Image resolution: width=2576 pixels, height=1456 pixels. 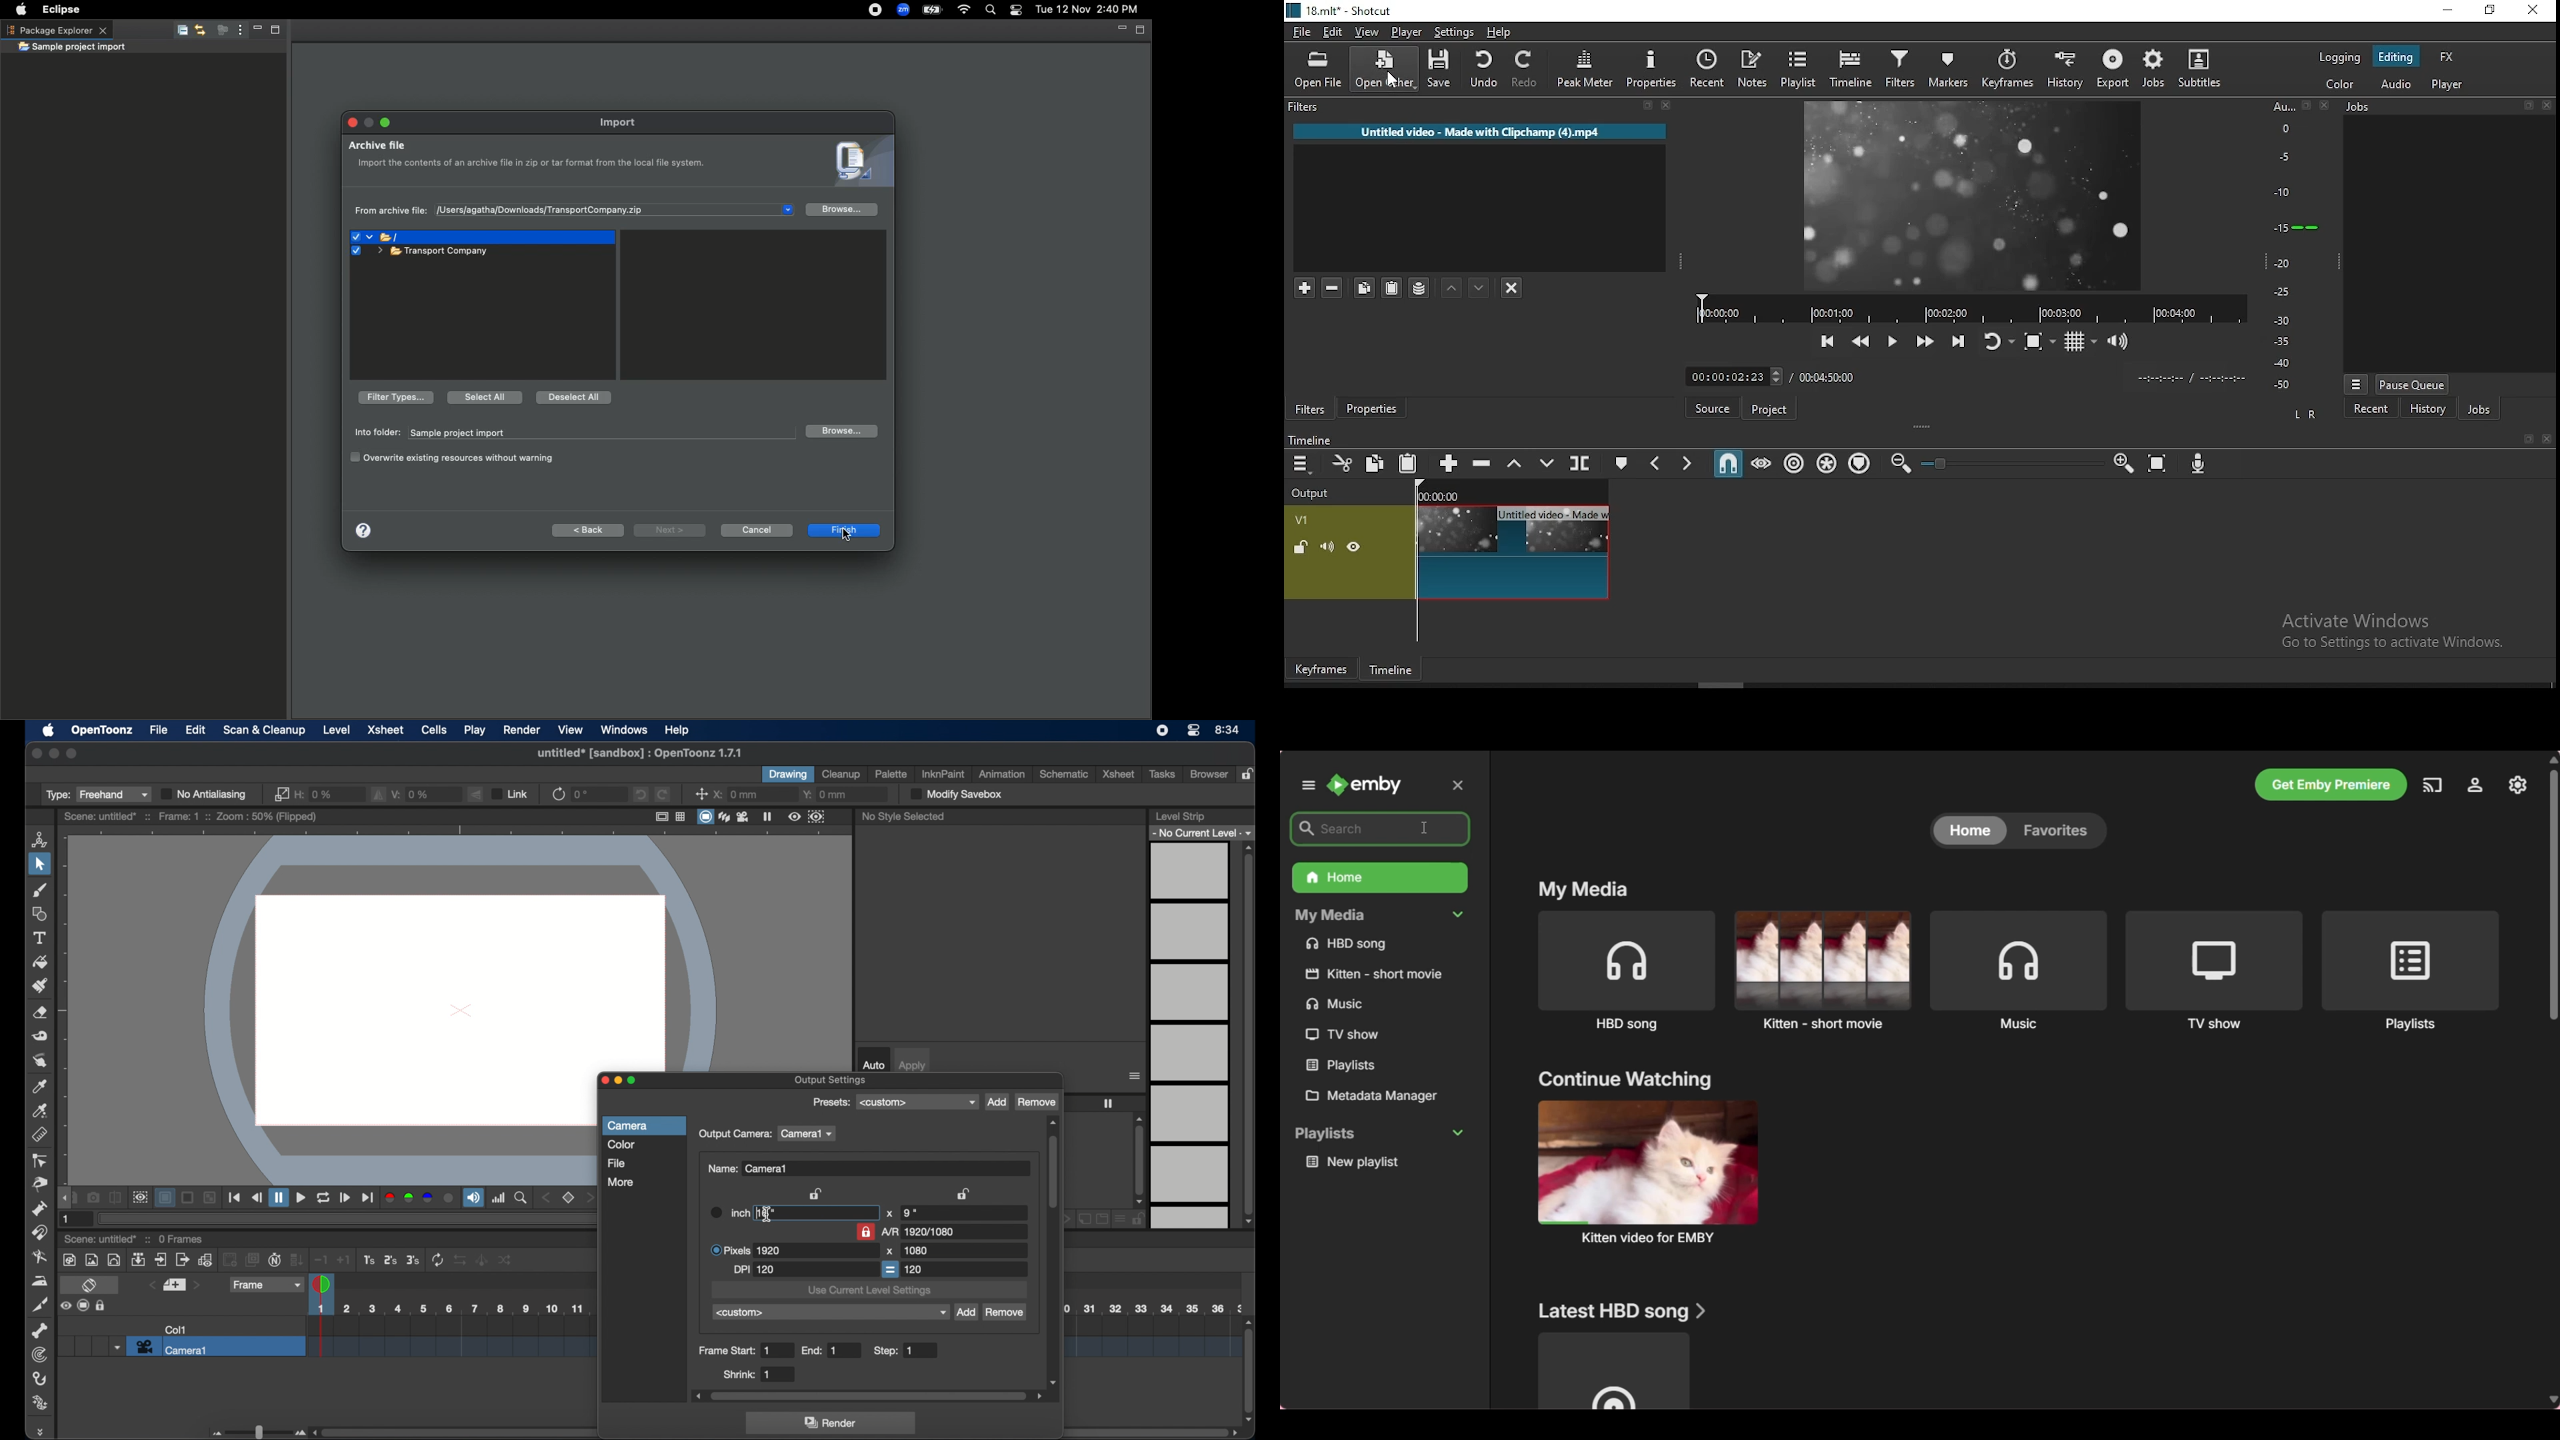 What do you see at coordinates (622, 122) in the screenshot?
I see `import` at bounding box center [622, 122].